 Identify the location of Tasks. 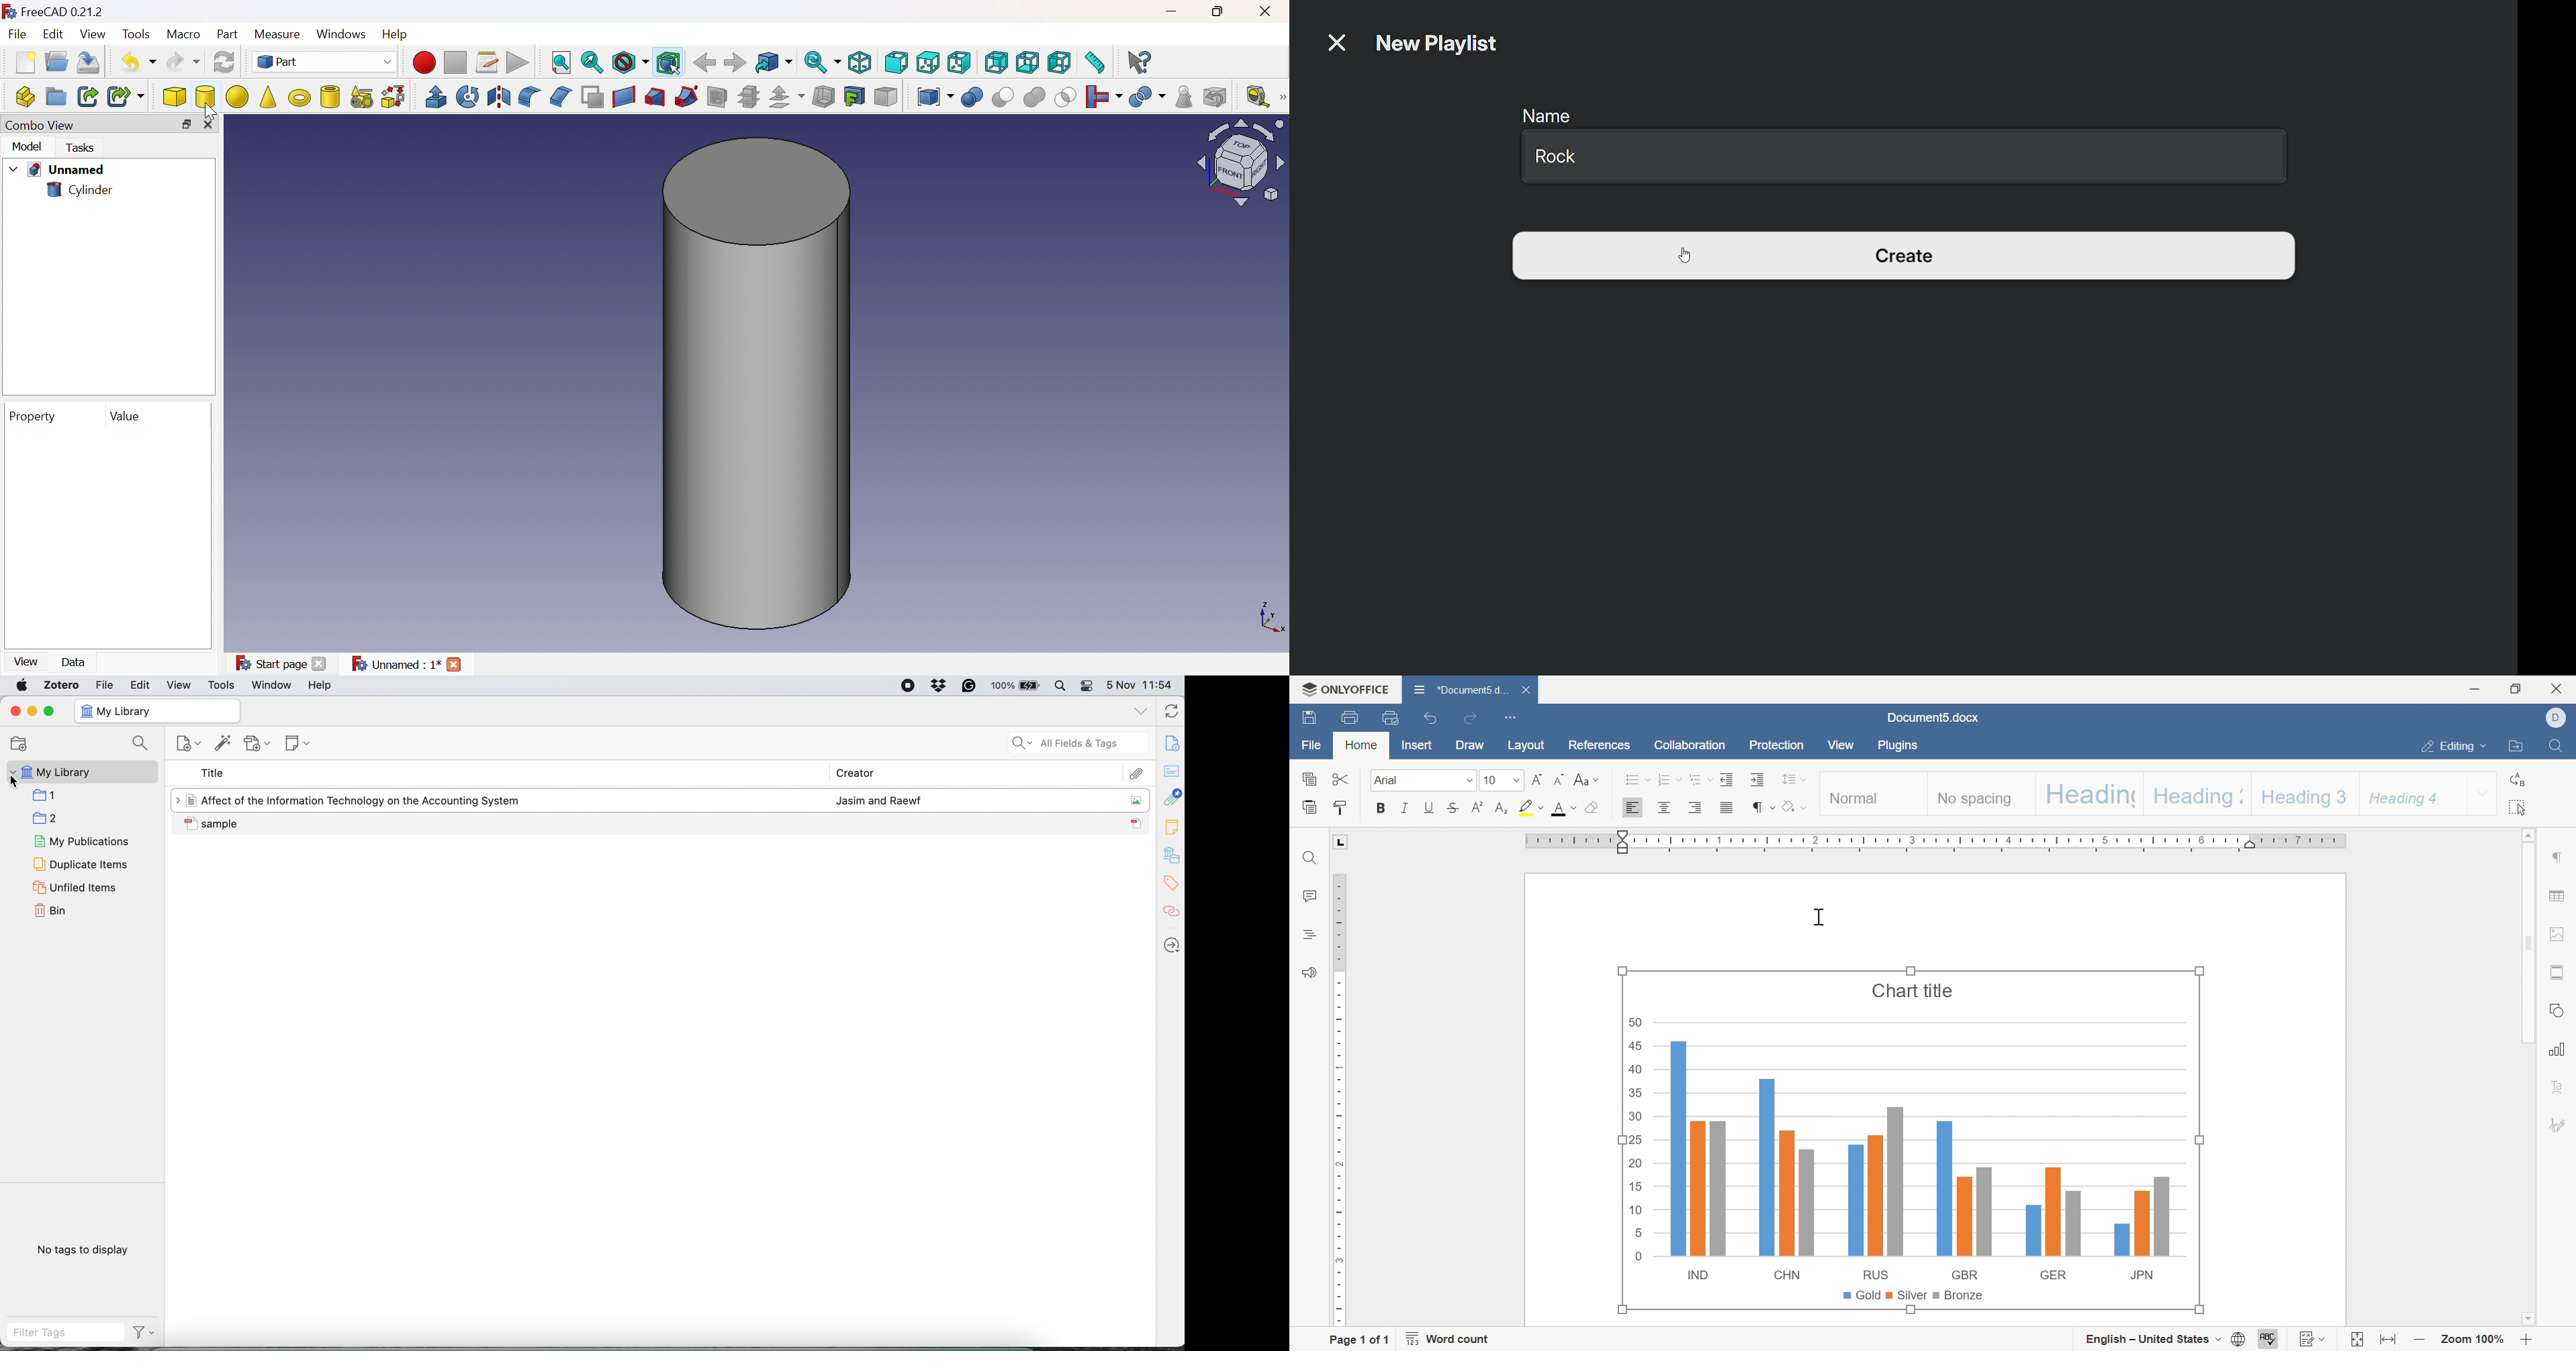
(83, 148).